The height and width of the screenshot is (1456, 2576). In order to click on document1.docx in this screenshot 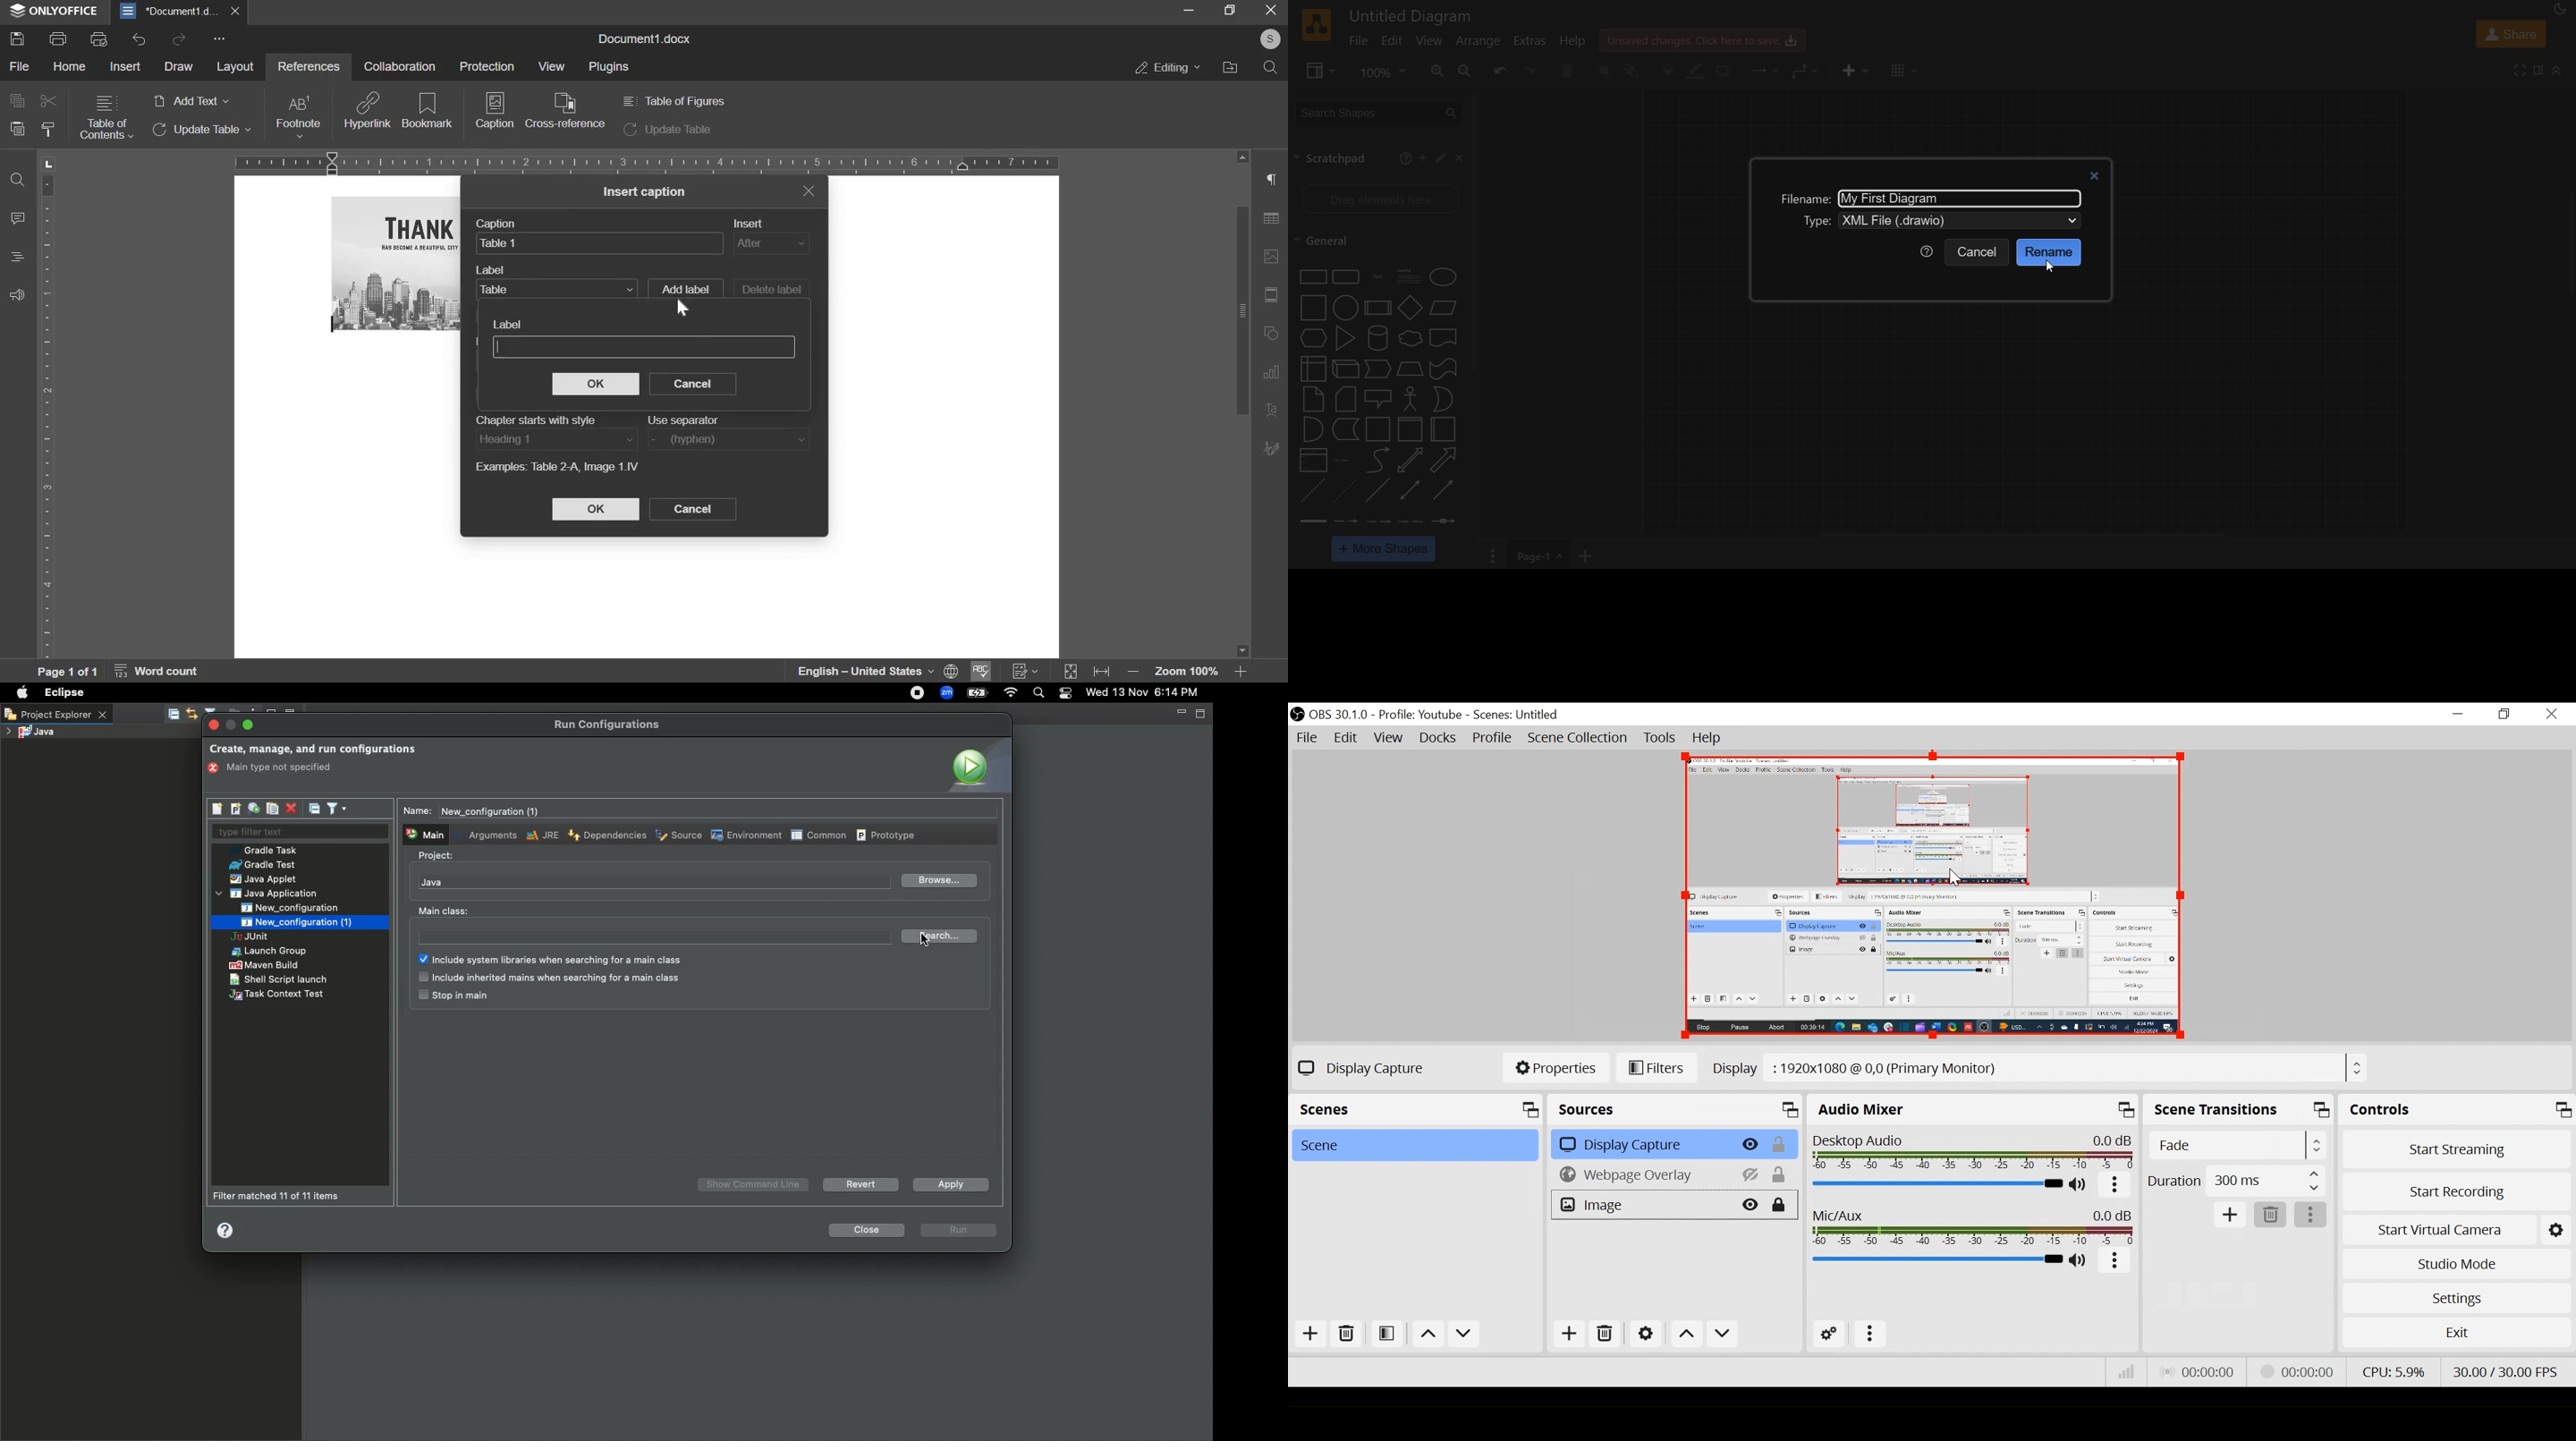, I will do `click(647, 37)`.